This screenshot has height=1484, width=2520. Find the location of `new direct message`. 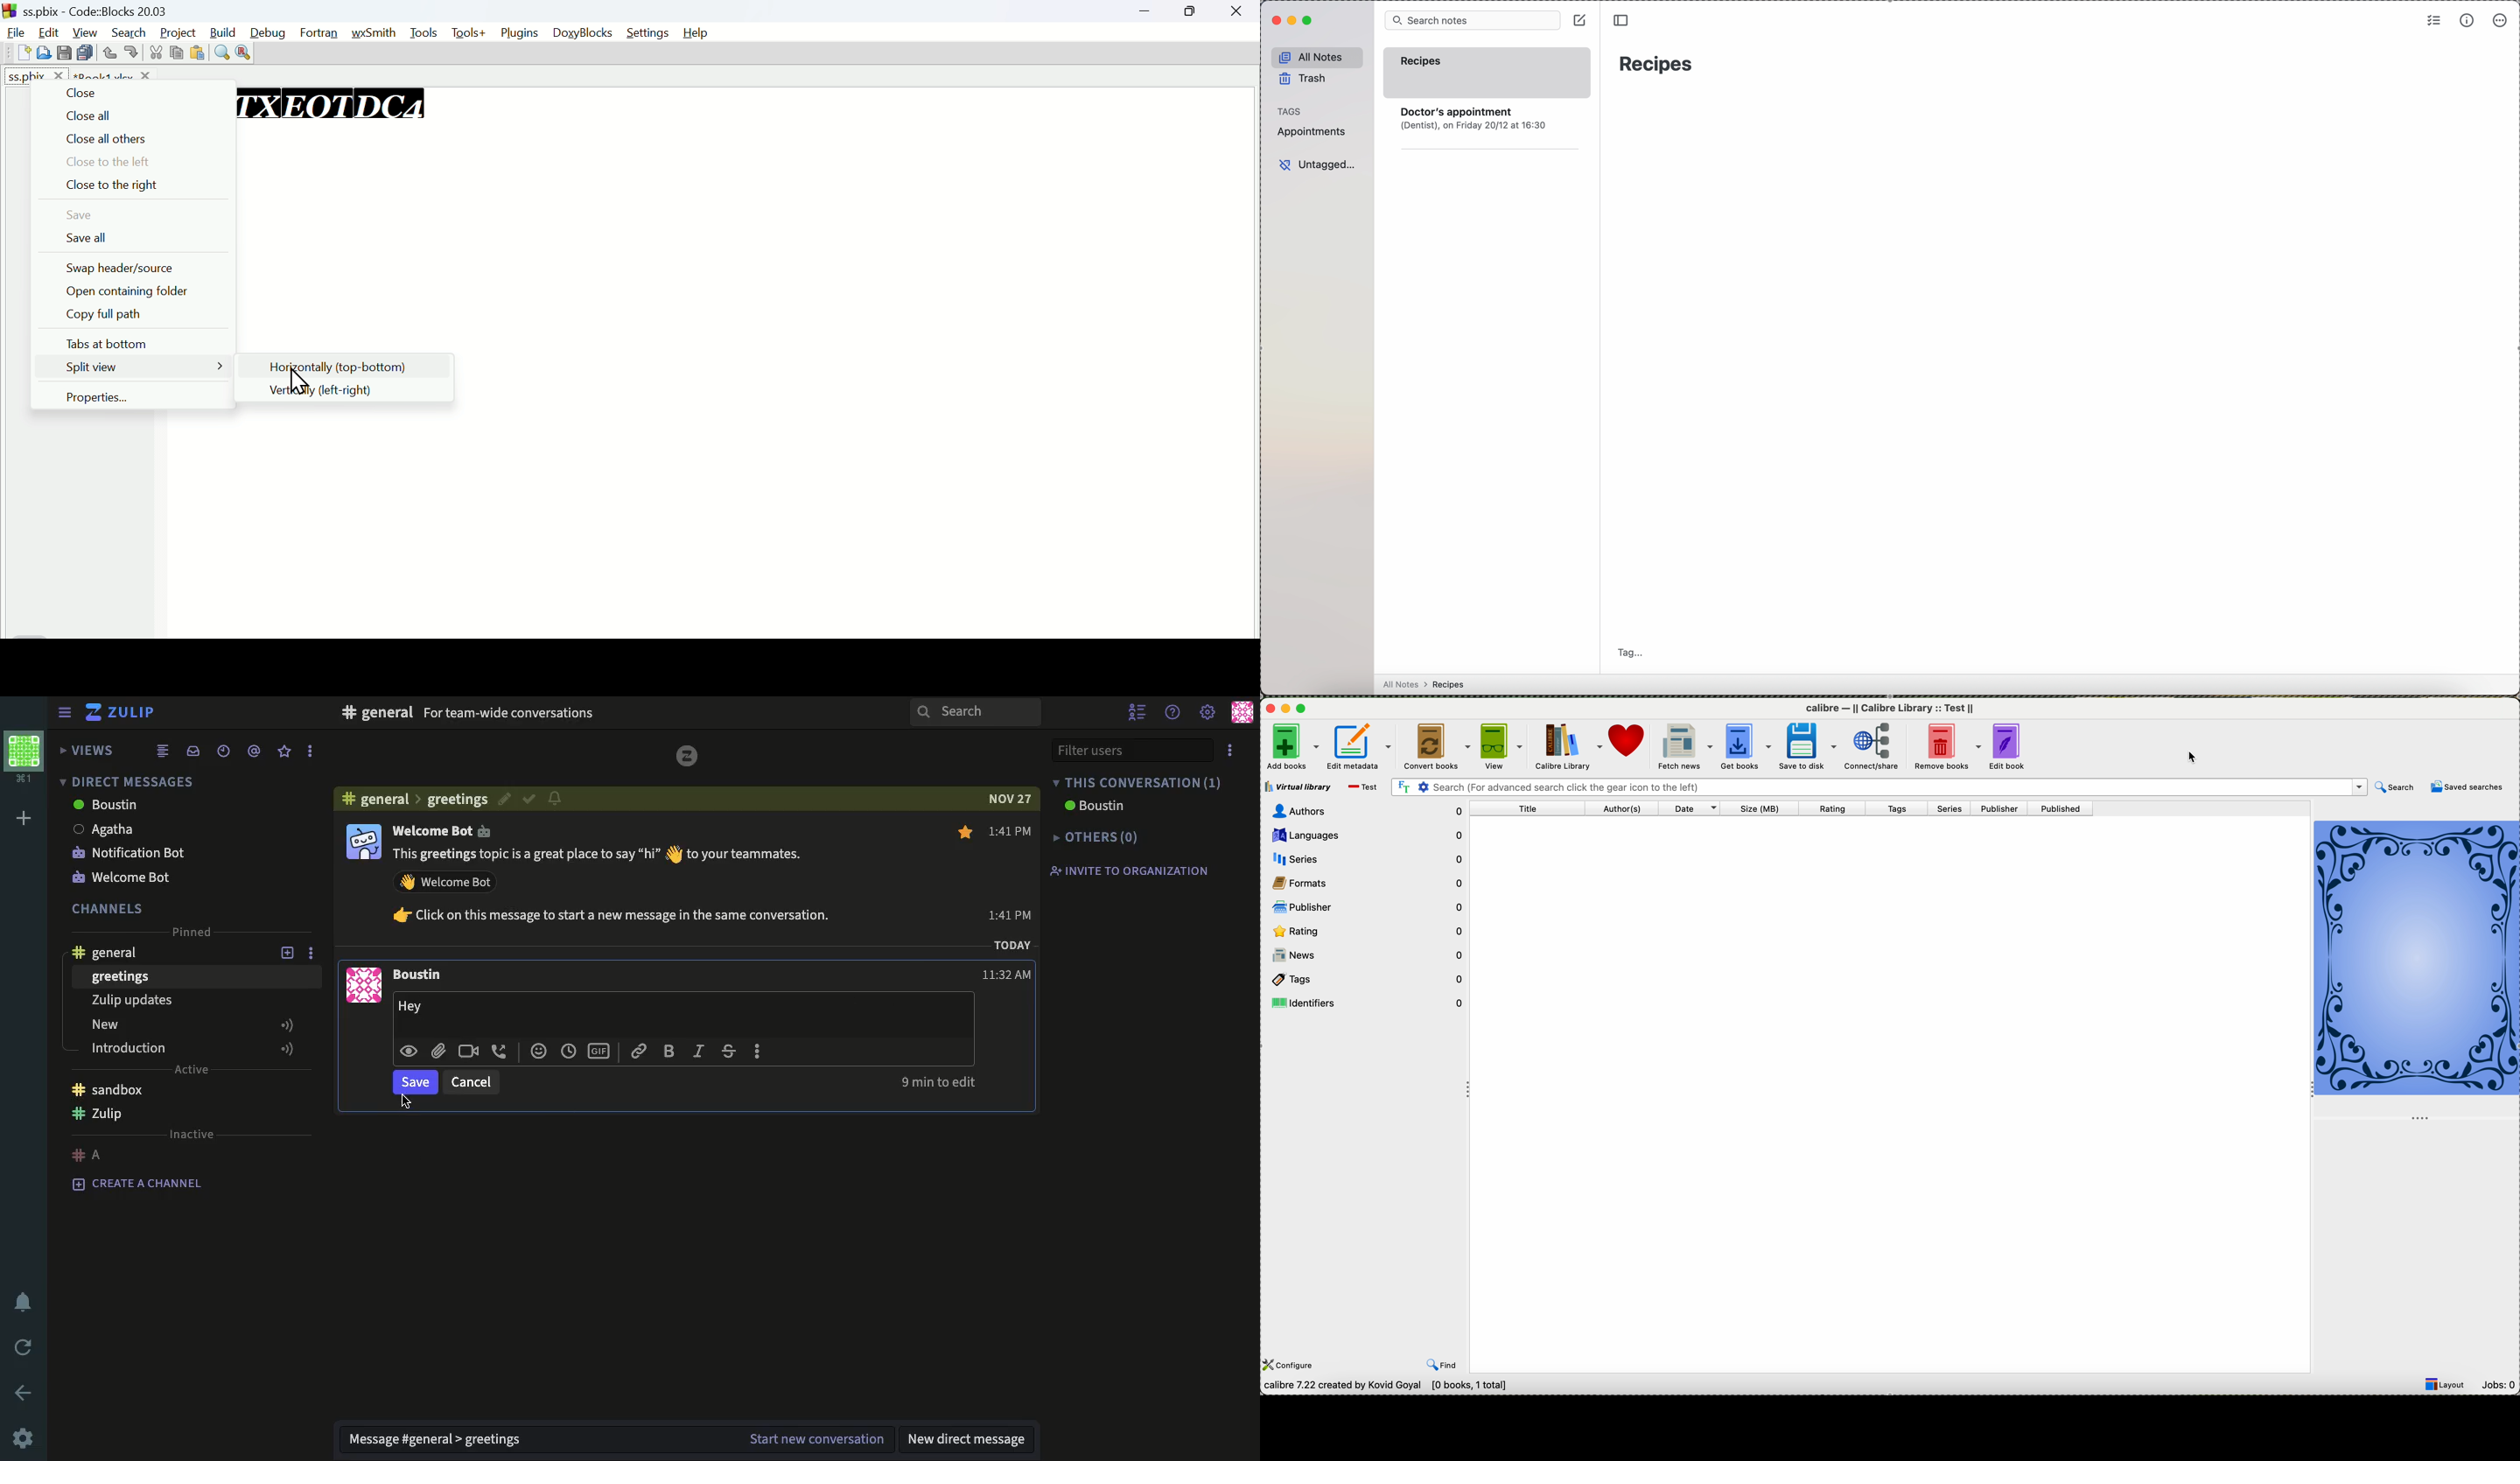

new direct message is located at coordinates (971, 1439).